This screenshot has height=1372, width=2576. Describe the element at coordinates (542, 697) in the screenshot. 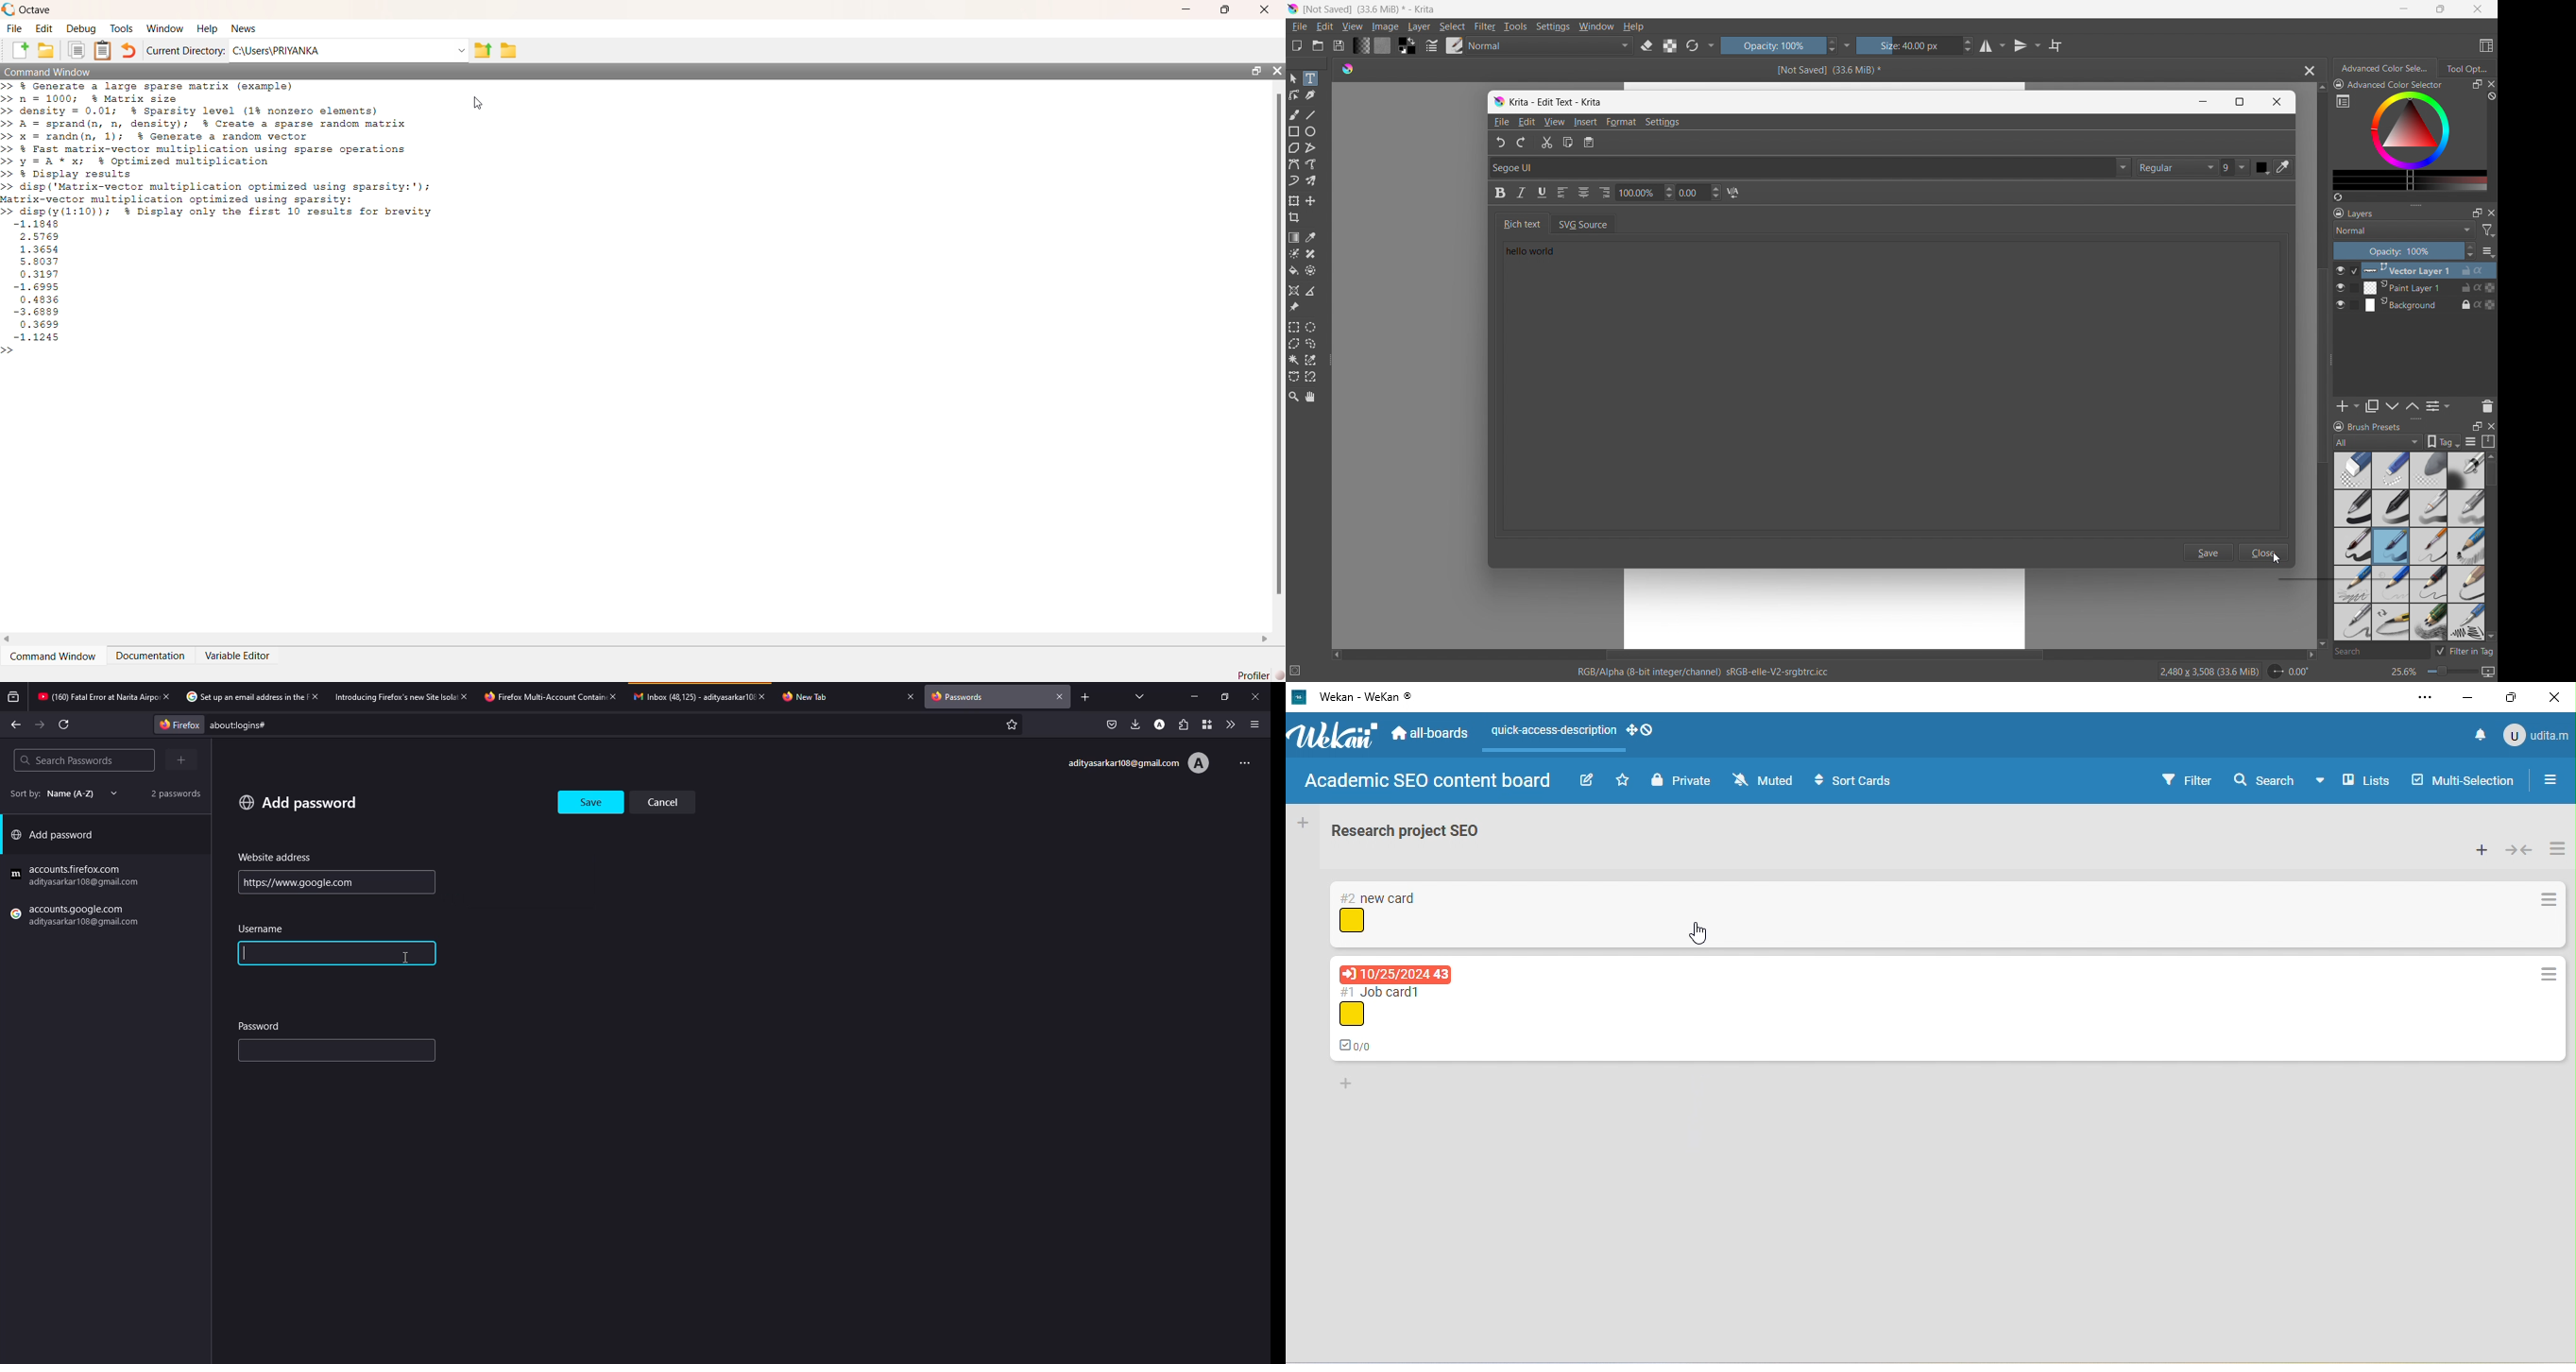

I see `tab` at that location.